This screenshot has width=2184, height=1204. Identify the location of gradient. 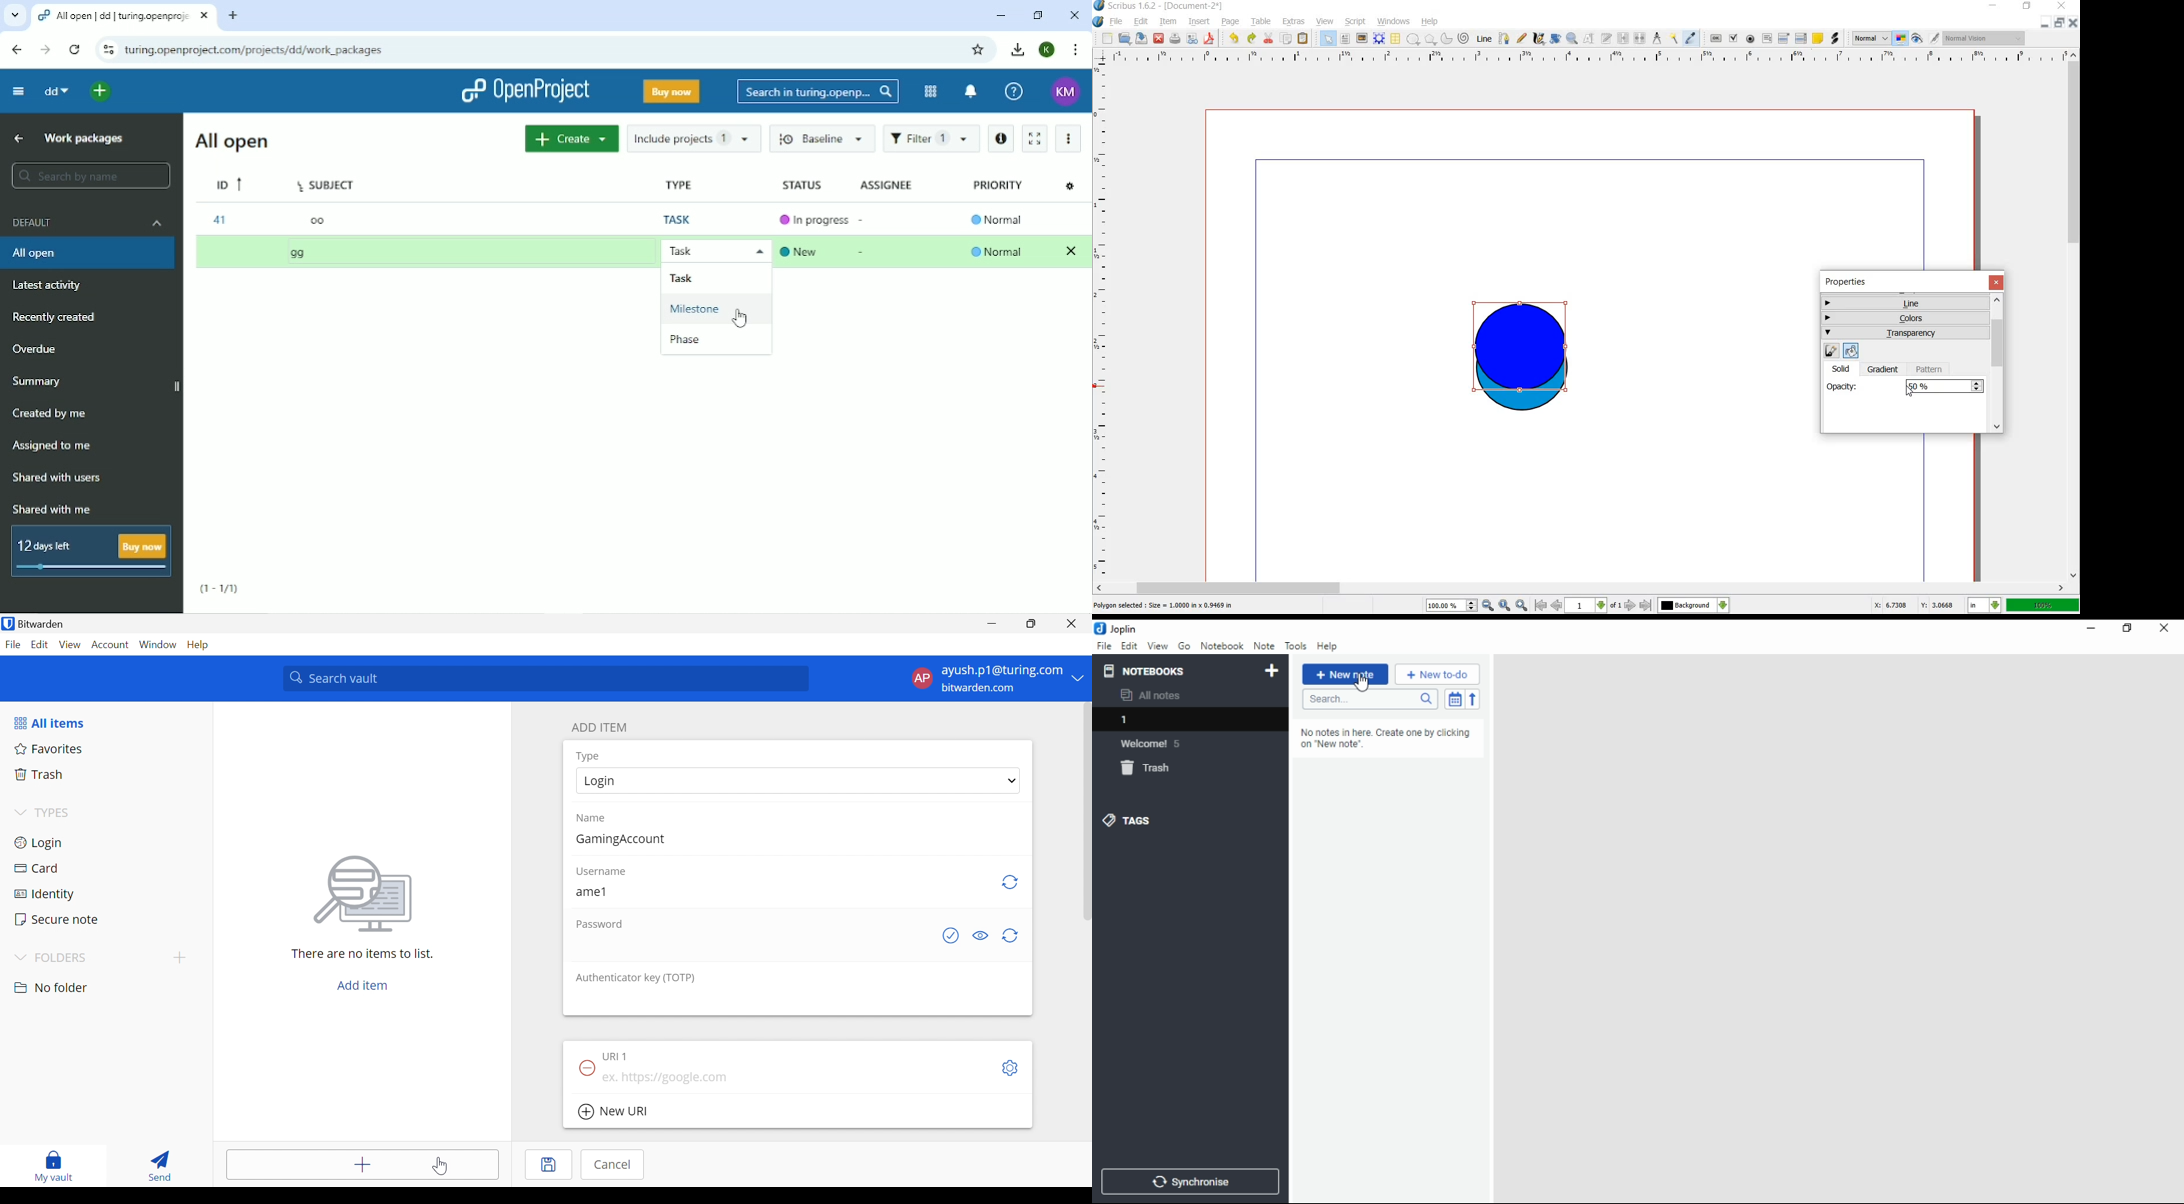
(1884, 370).